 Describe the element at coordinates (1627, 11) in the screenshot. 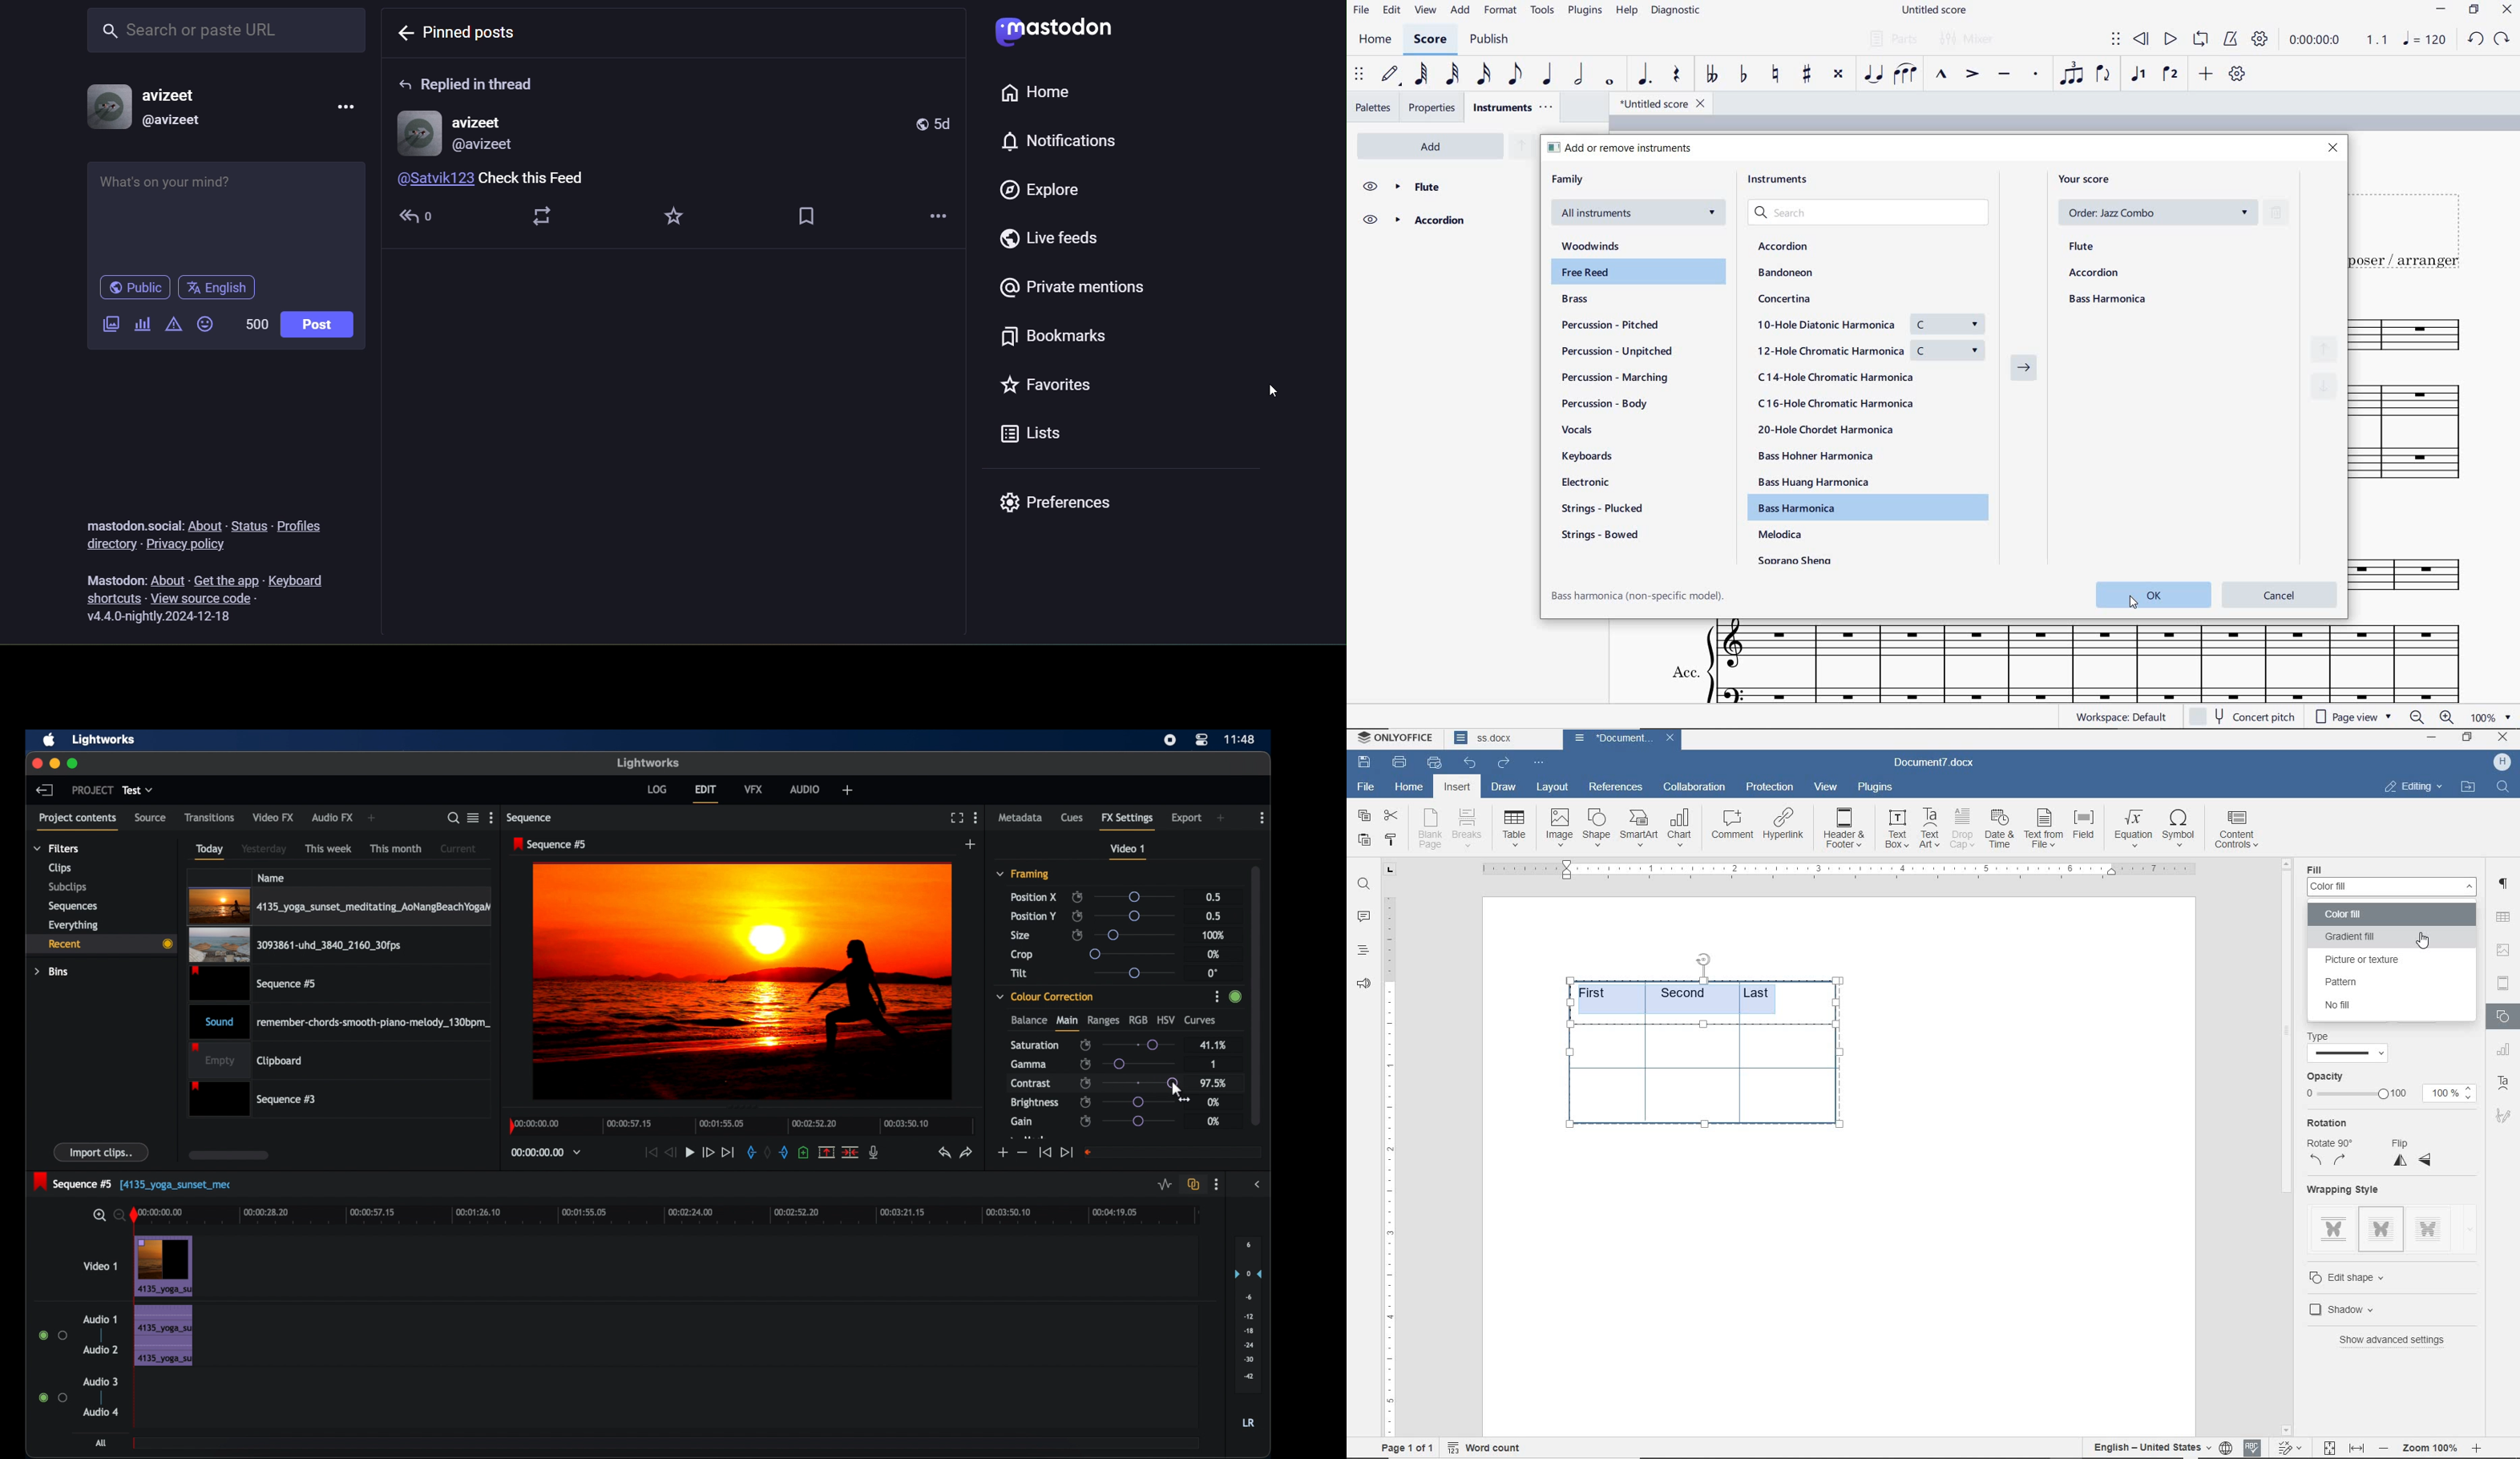

I see `HELP` at that location.